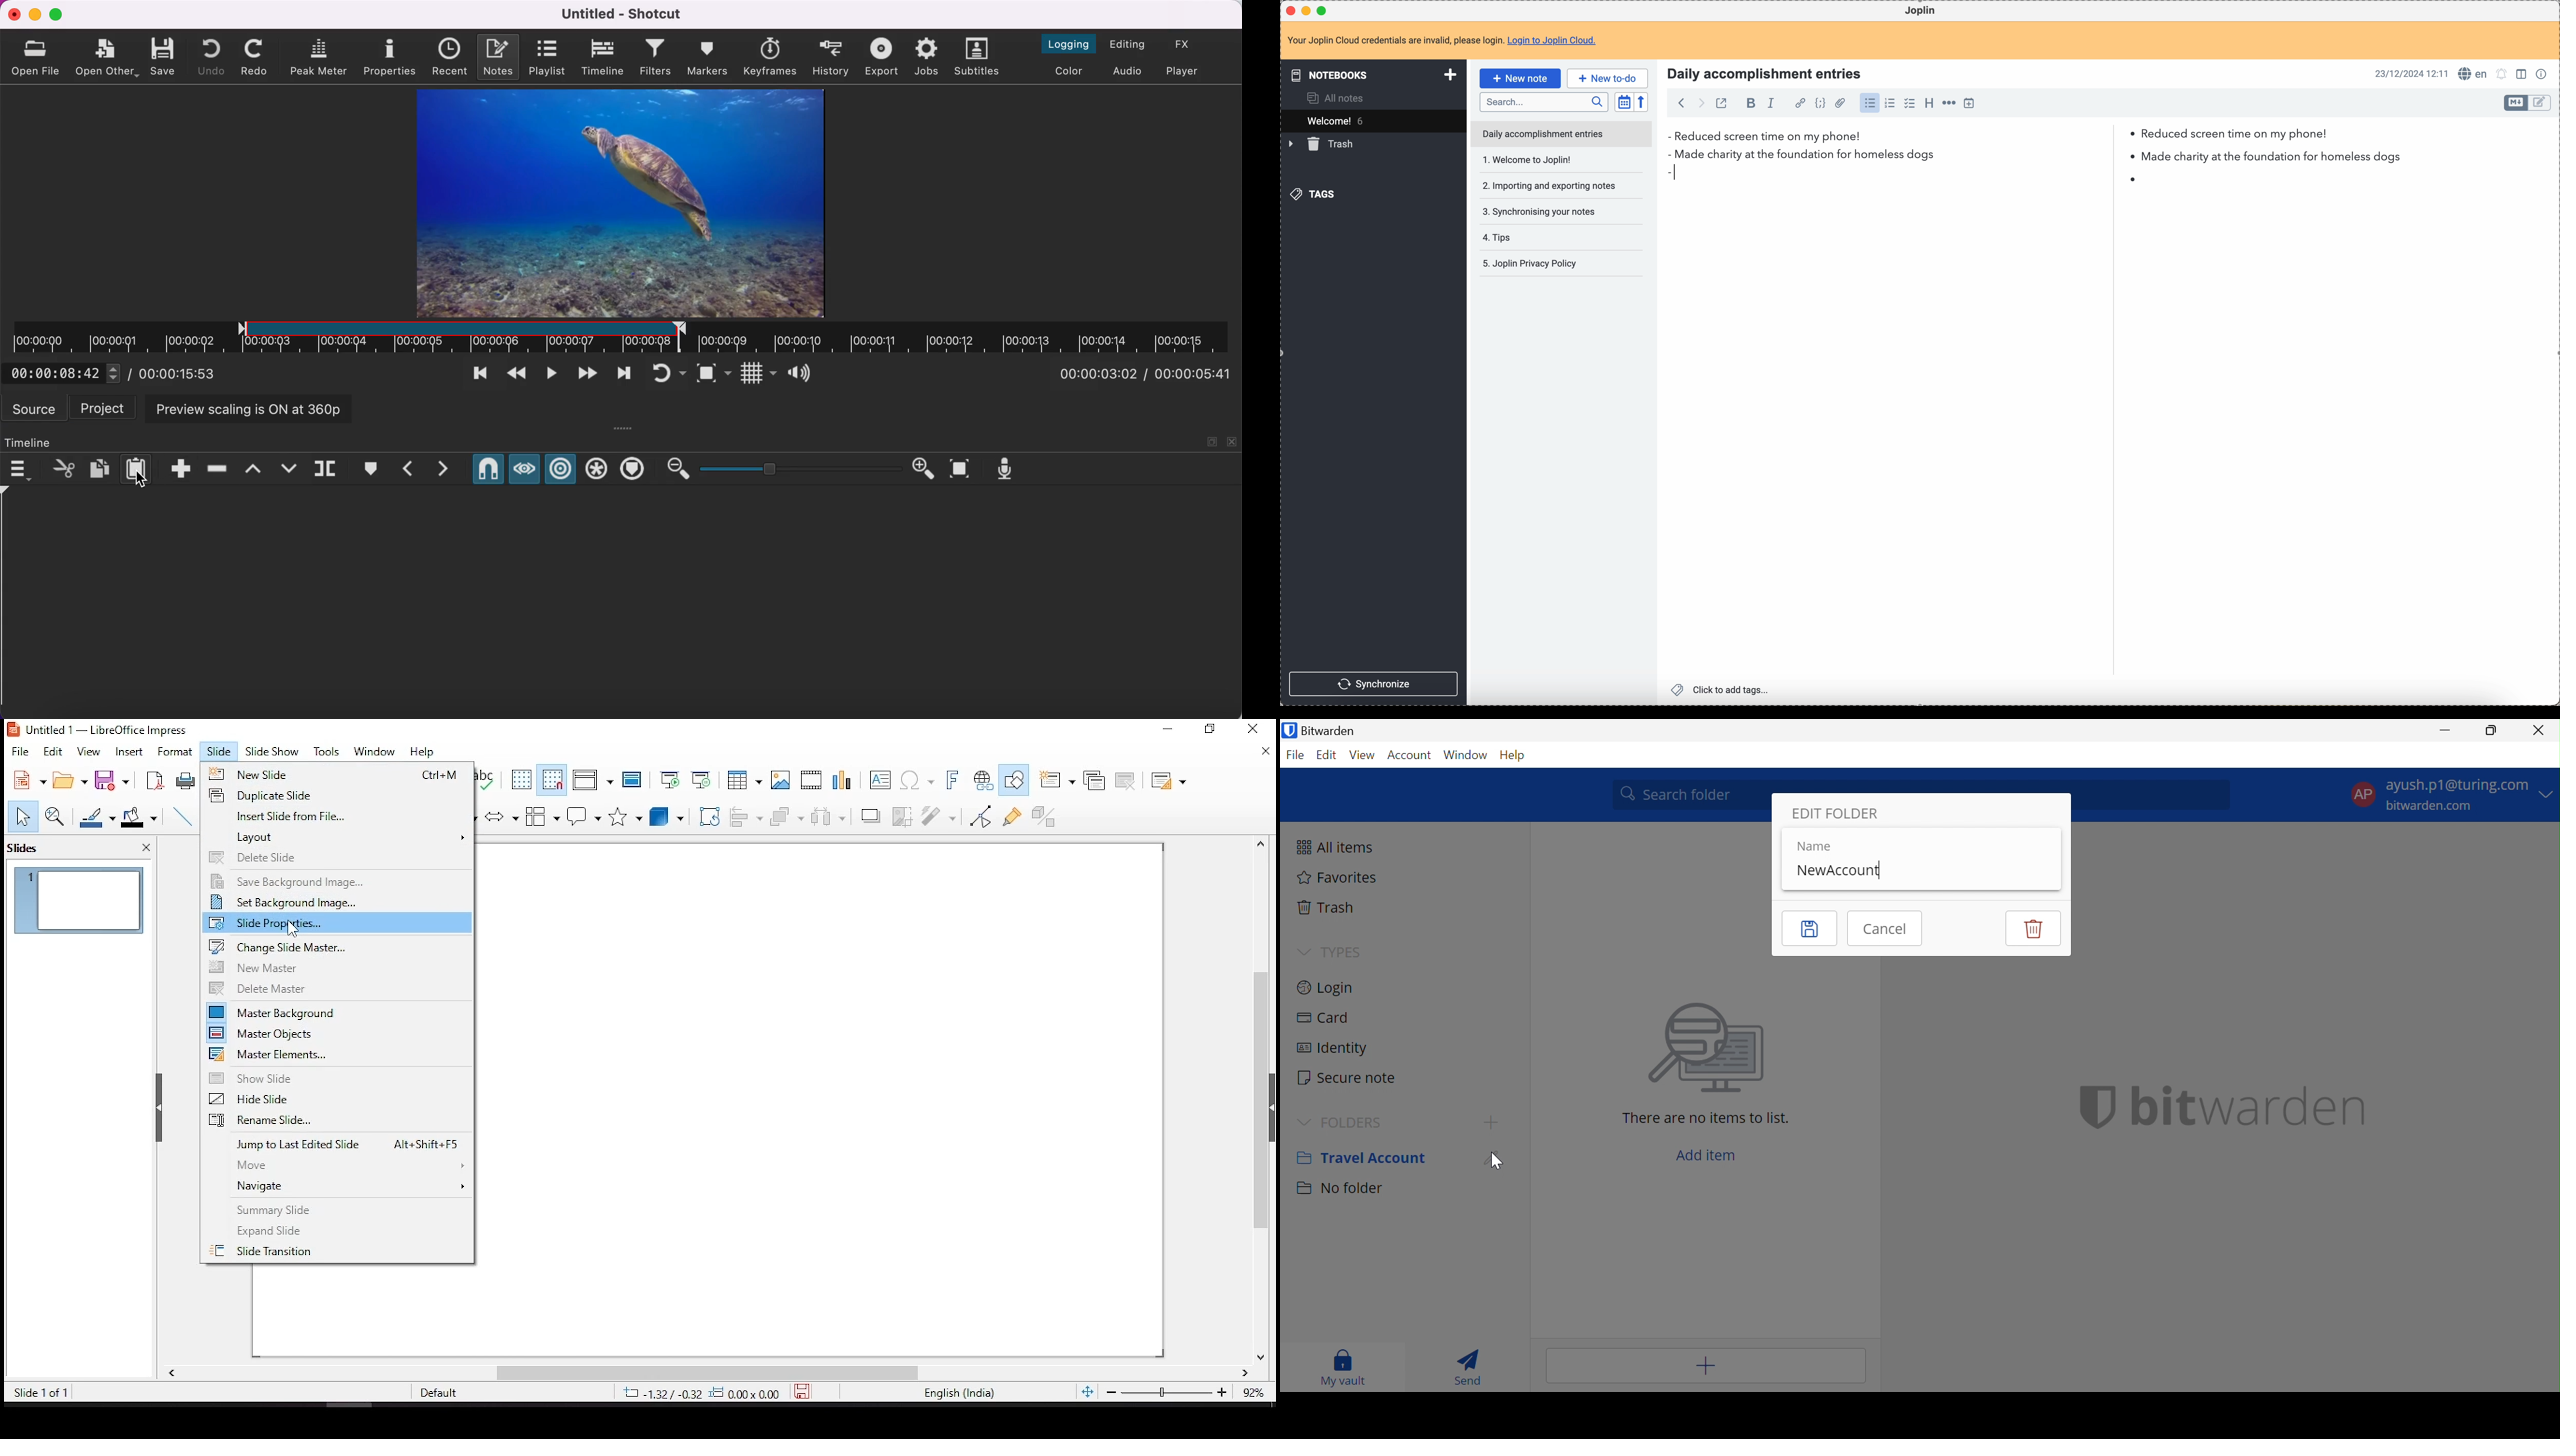 The height and width of the screenshot is (1456, 2576). I want to click on new to-do, so click(1608, 78).